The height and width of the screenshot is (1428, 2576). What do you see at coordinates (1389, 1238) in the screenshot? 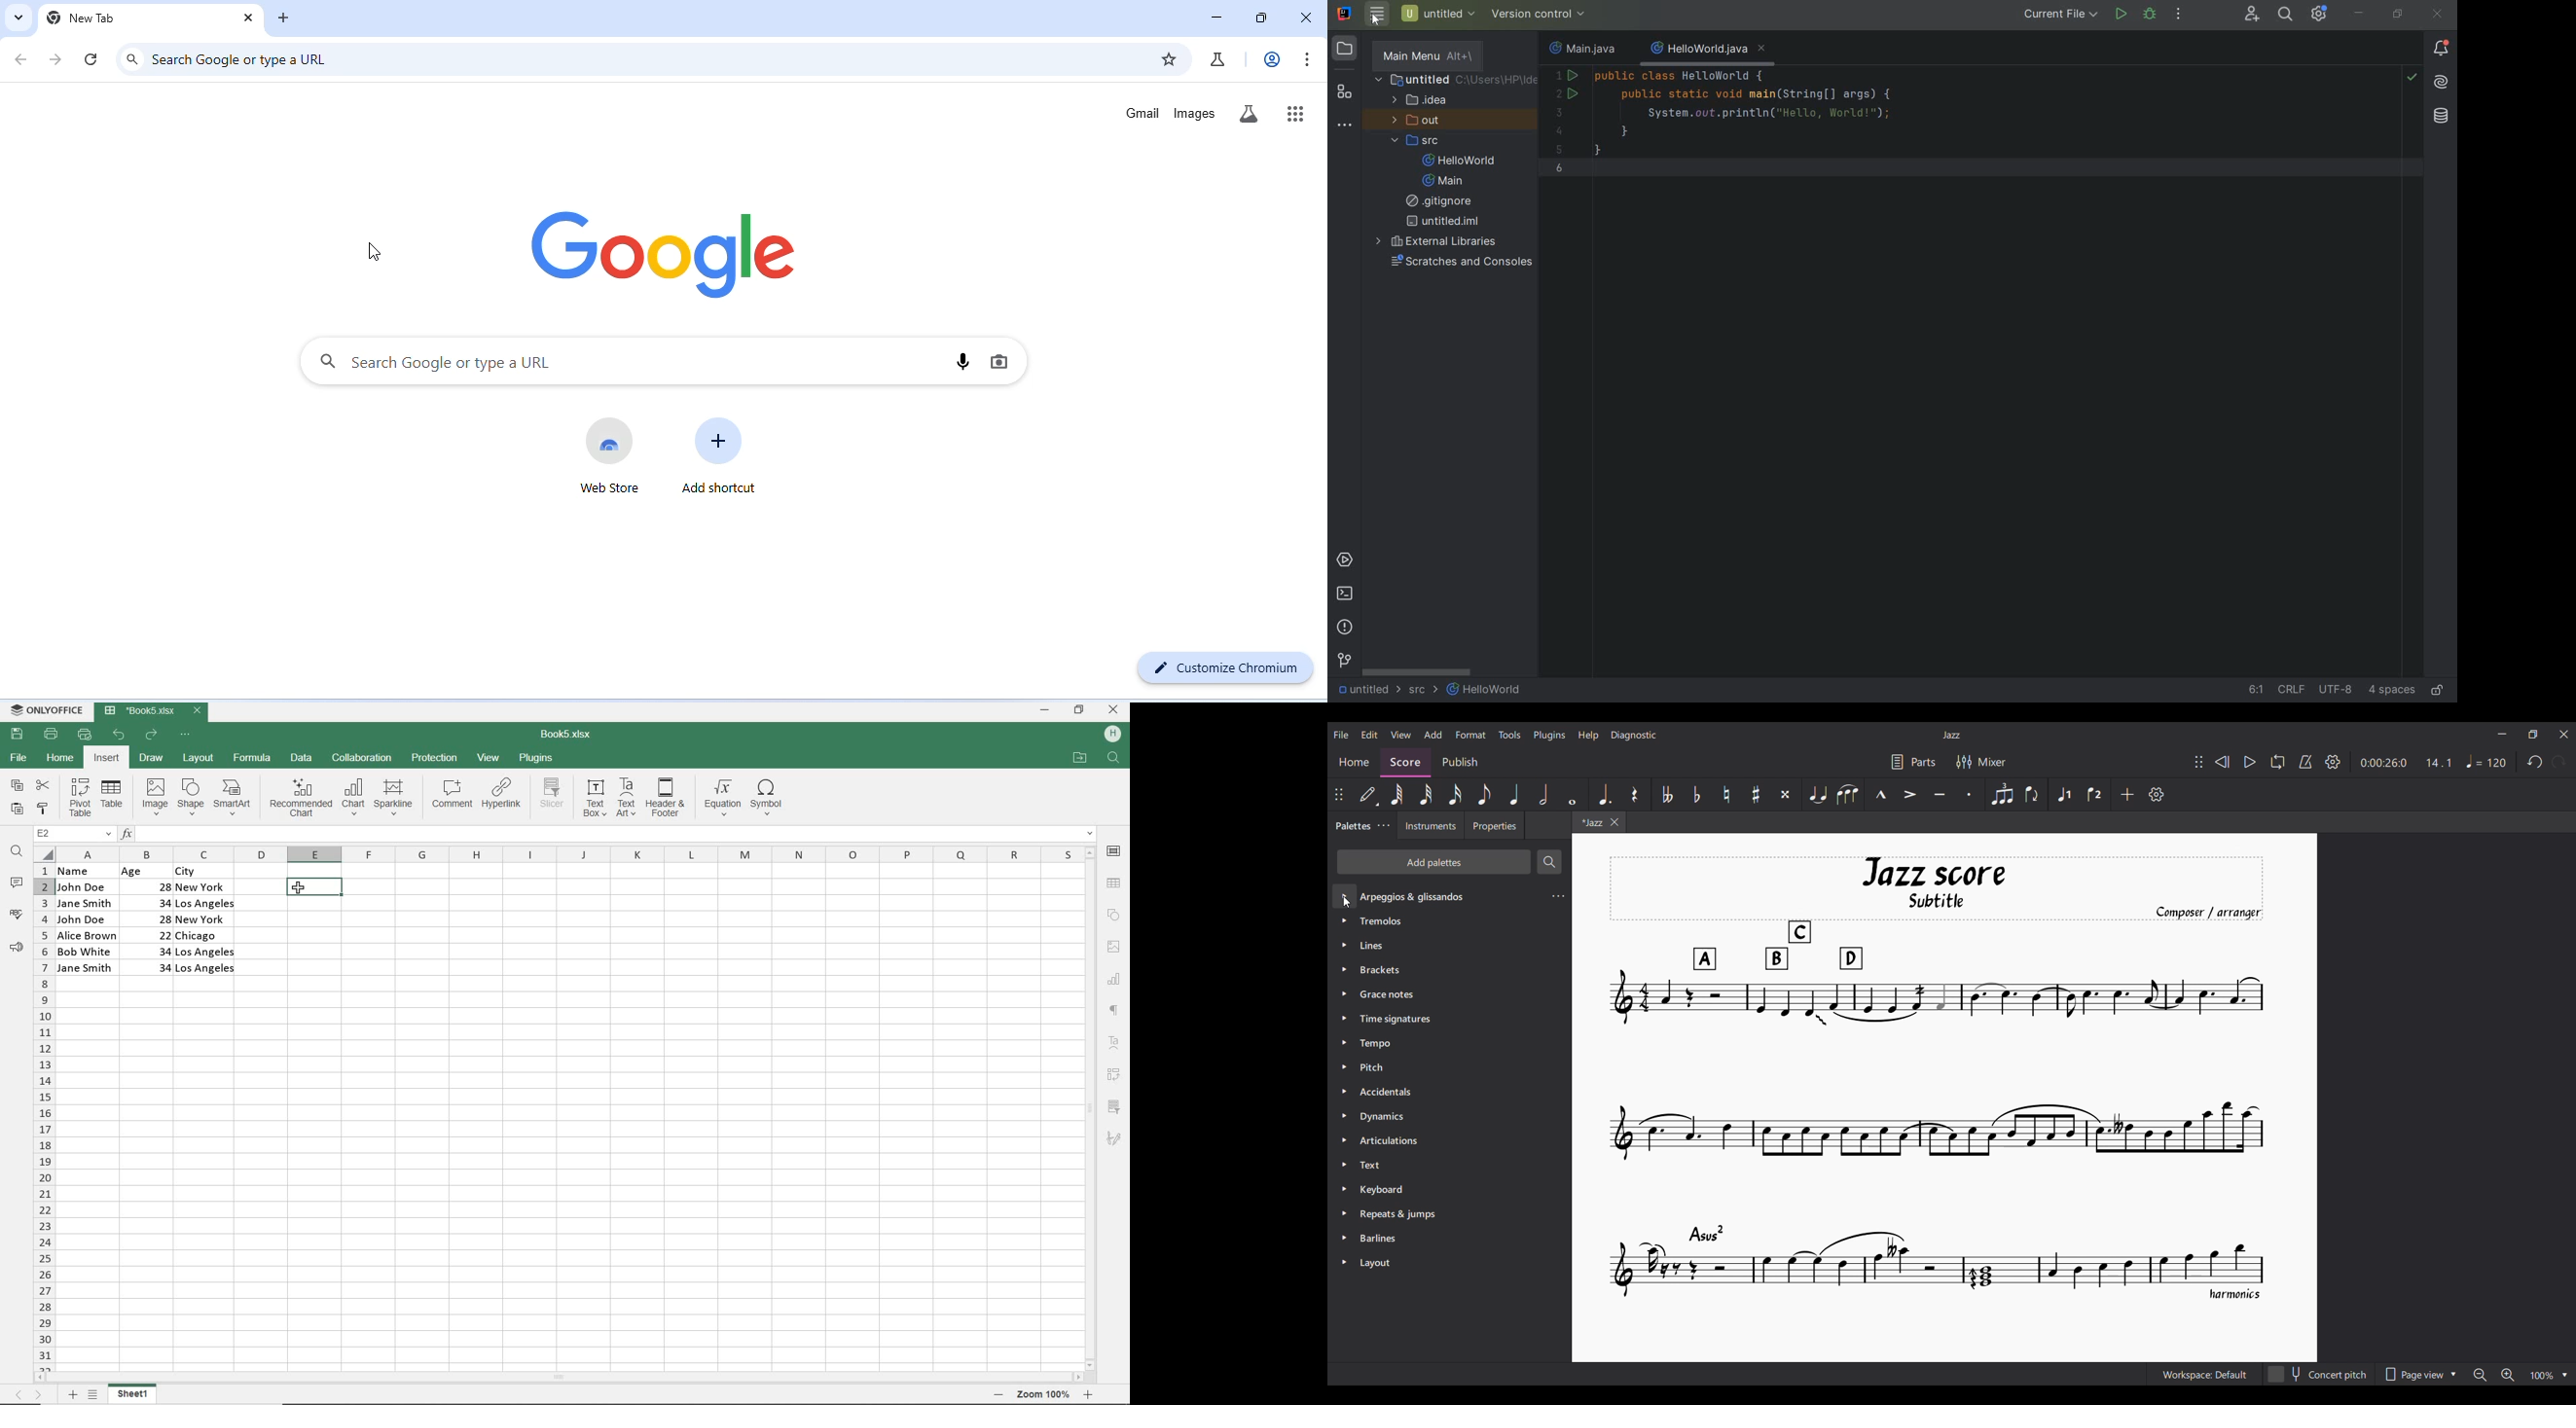
I see `Barlines` at bounding box center [1389, 1238].